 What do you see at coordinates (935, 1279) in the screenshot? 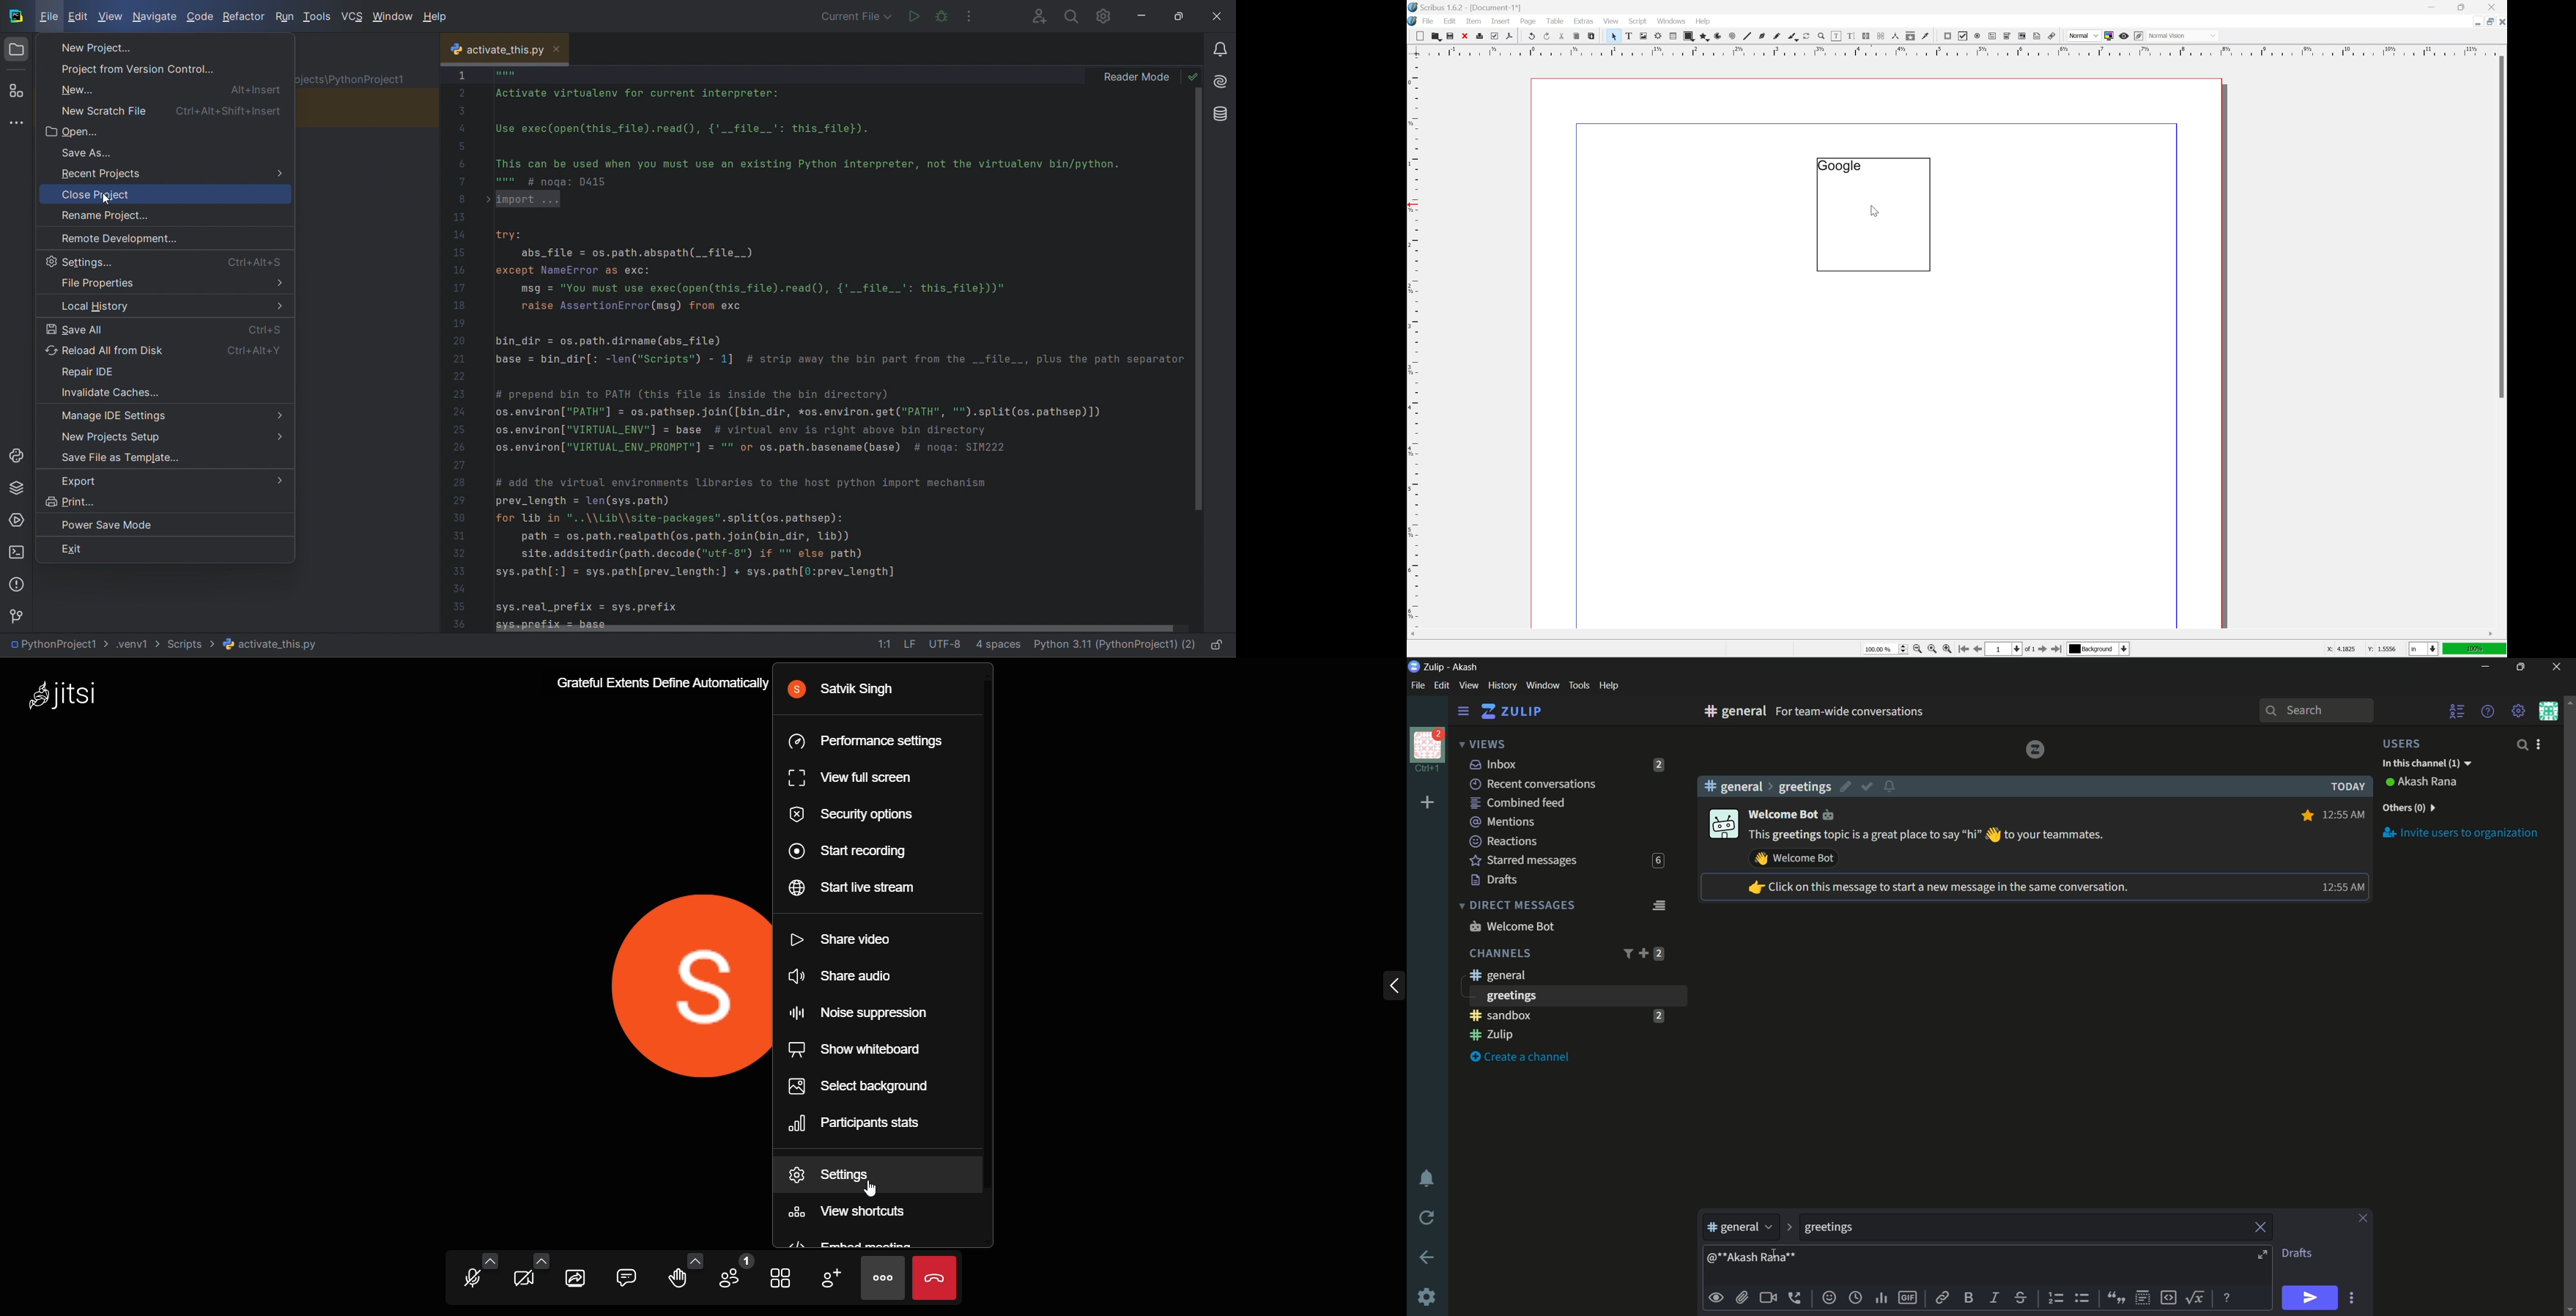
I see `leave the meeting` at bounding box center [935, 1279].